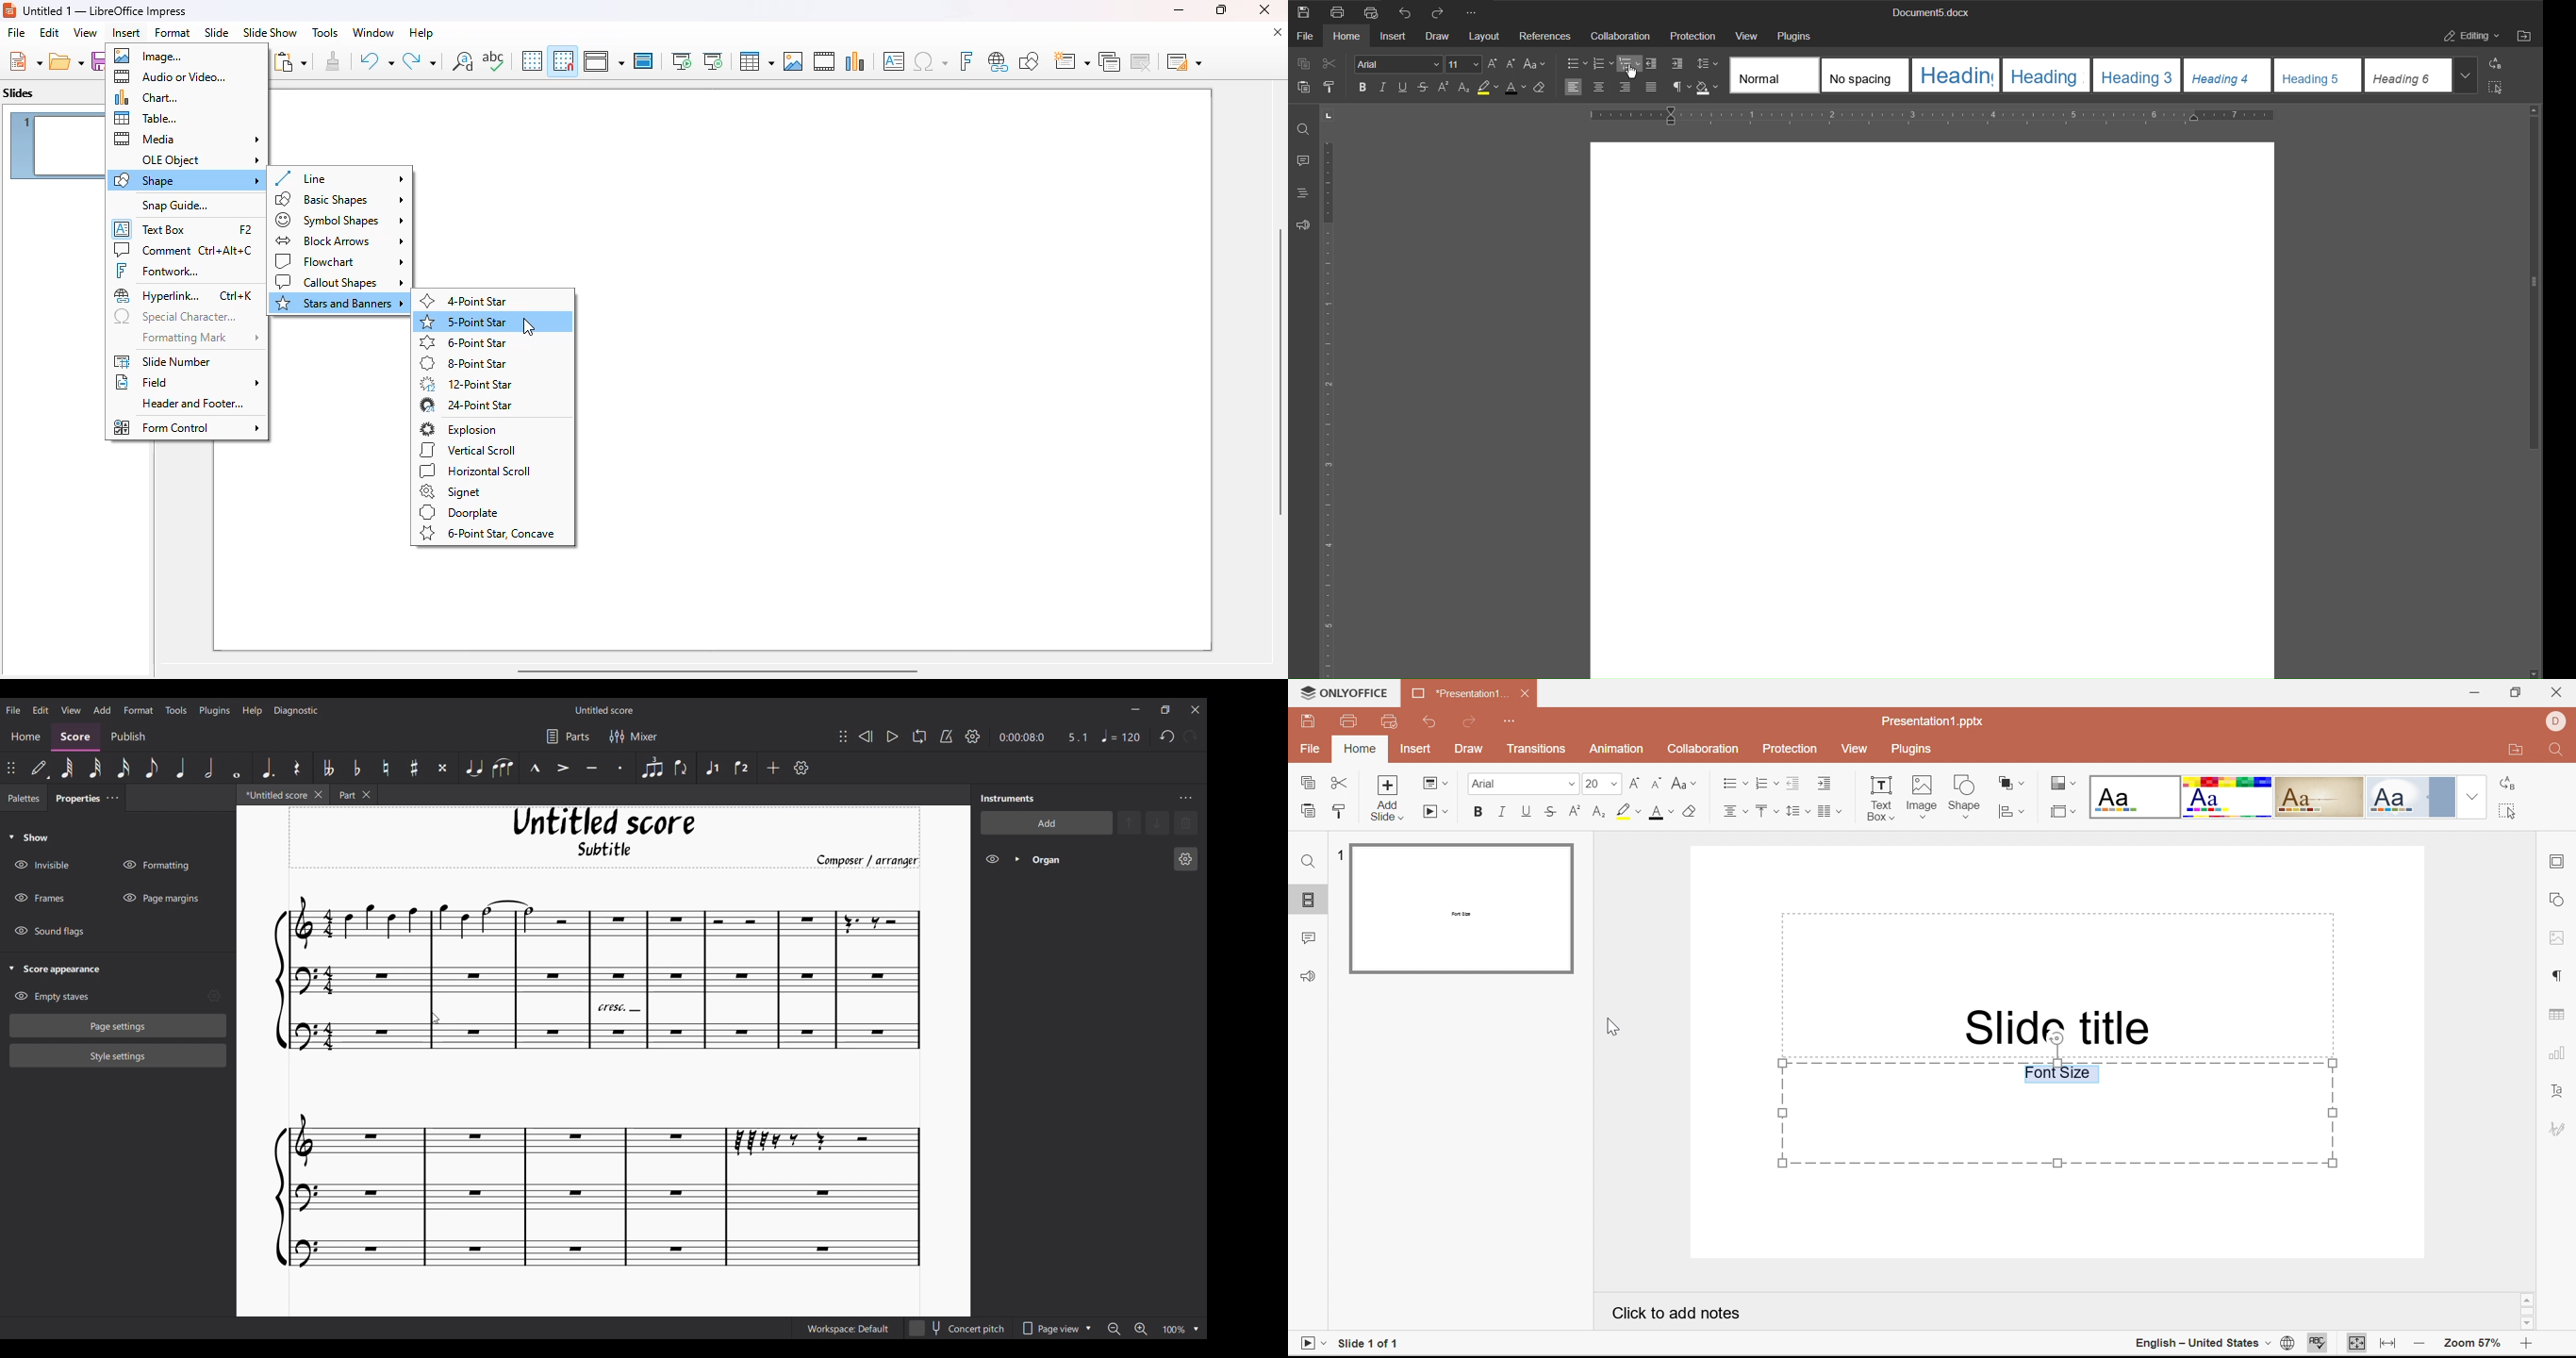  What do you see at coordinates (2134, 796) in the screenshot?
I see `Blank` at bounding box center [2134, 796].